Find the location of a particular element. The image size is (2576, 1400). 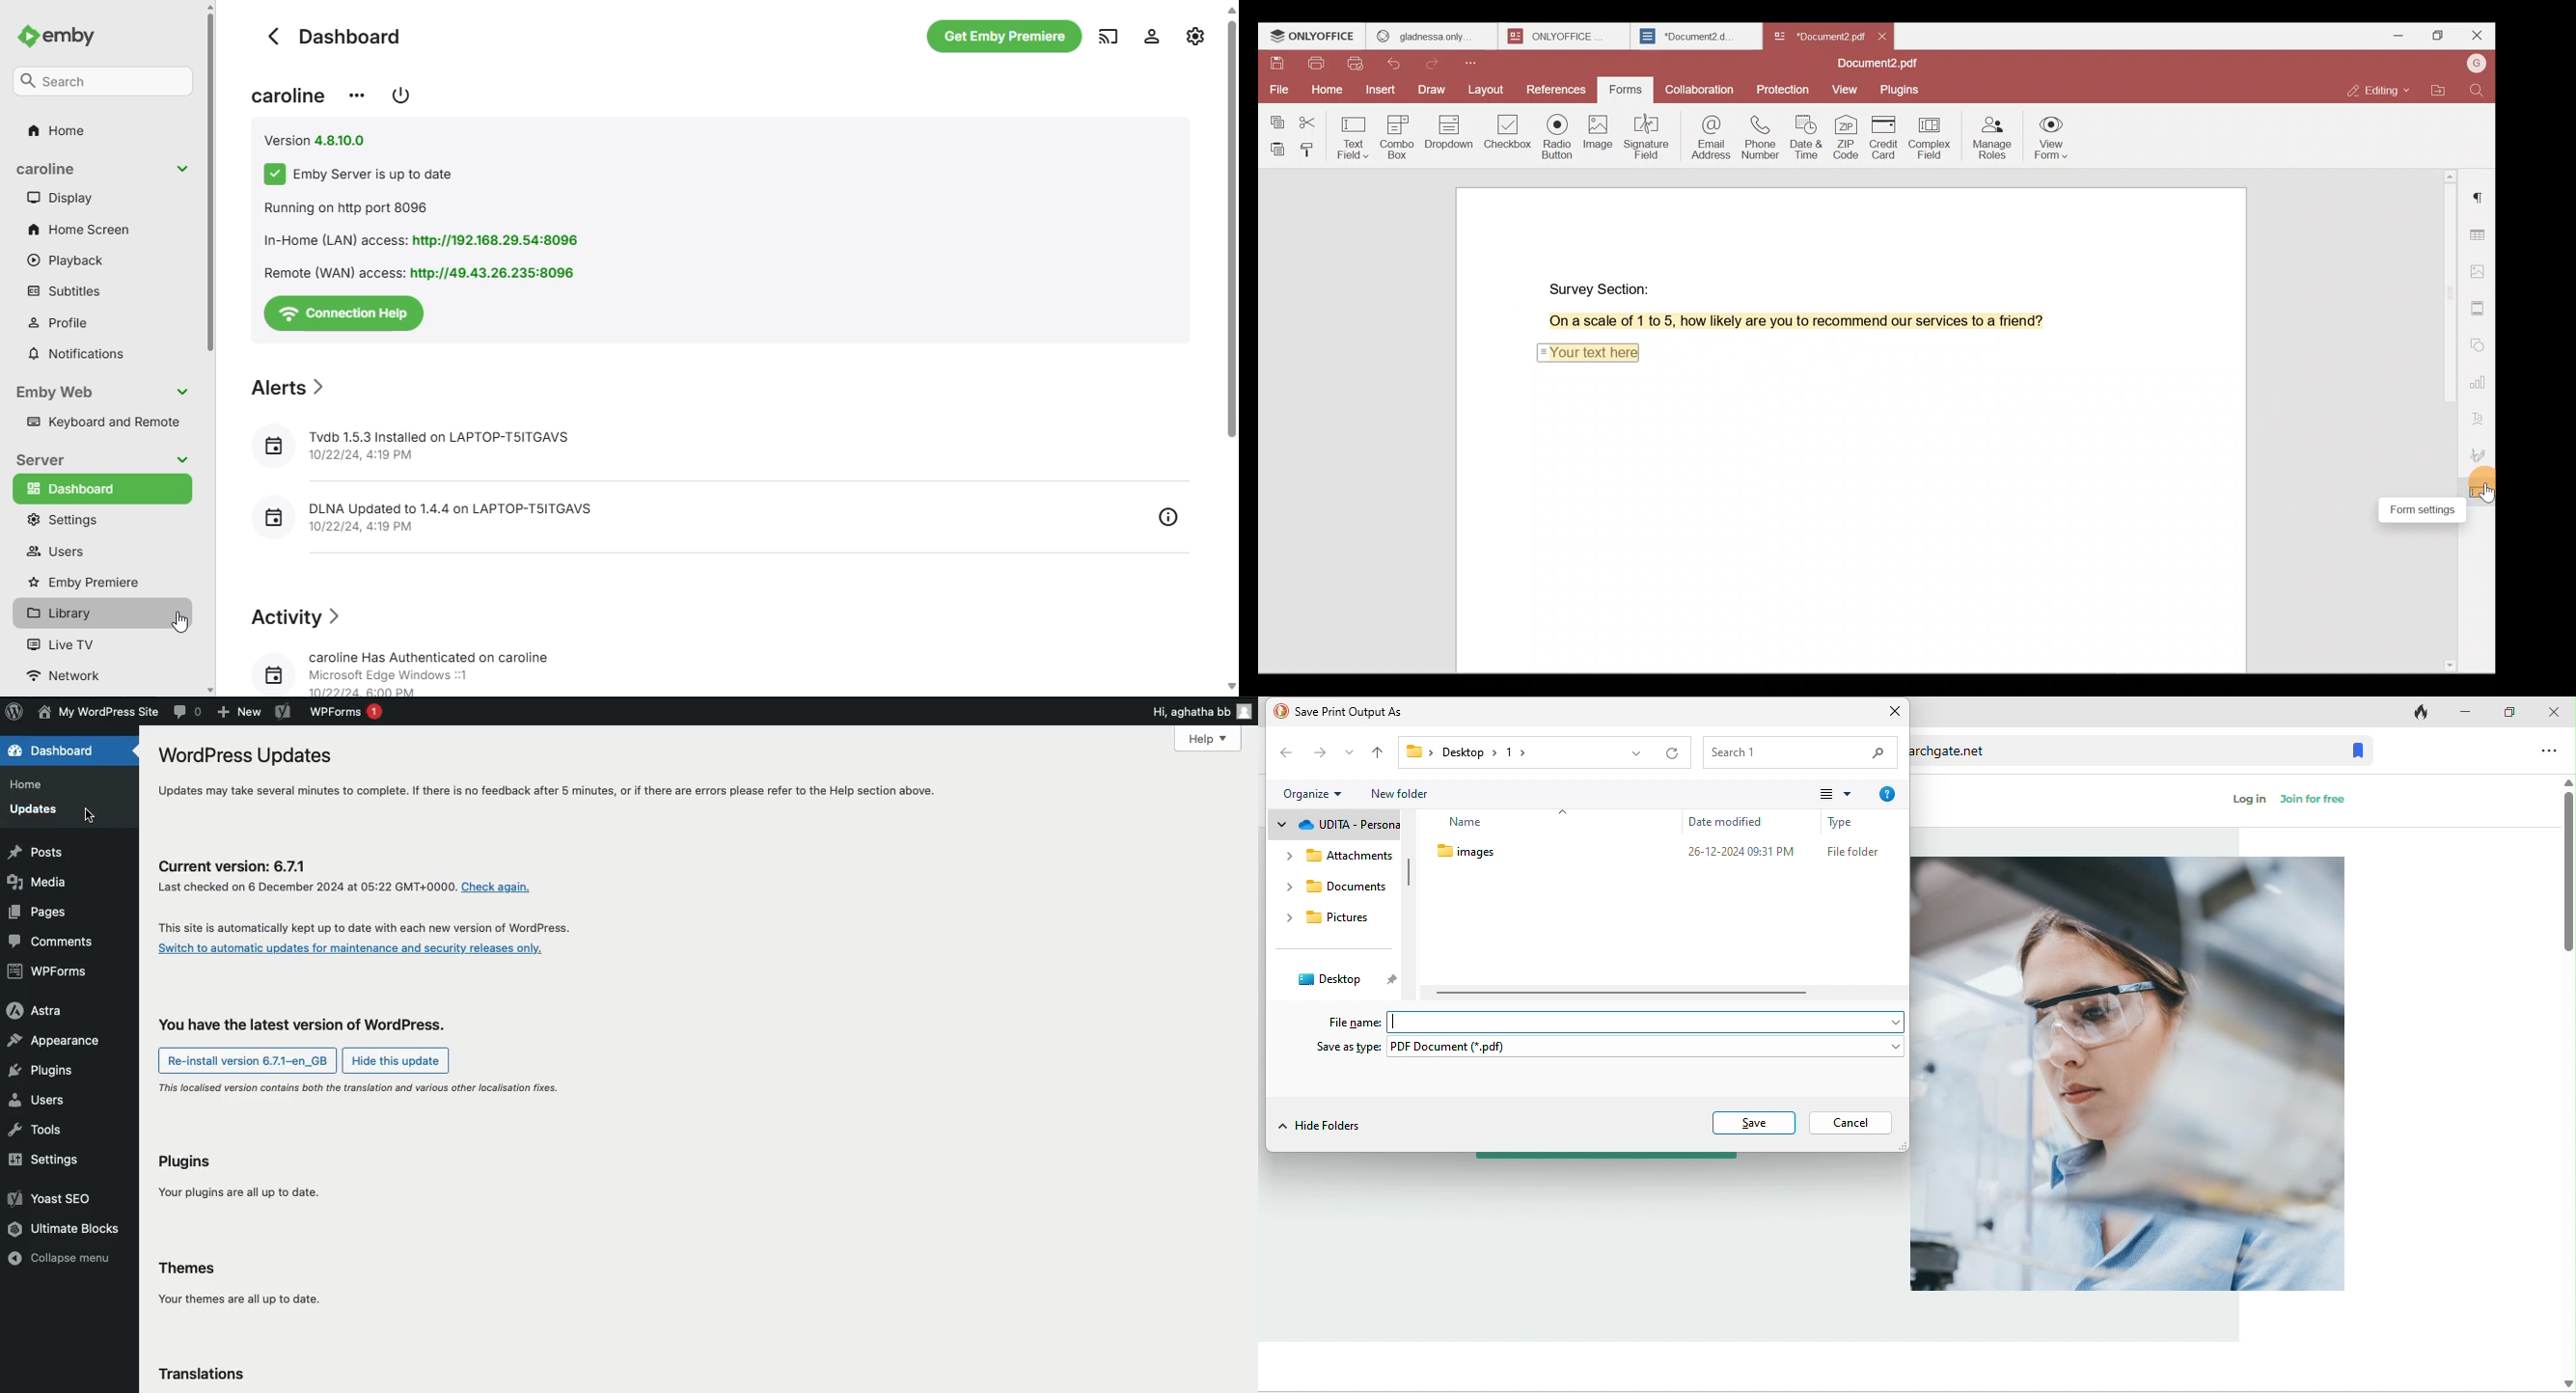

server is located at coordinates (39, 460).